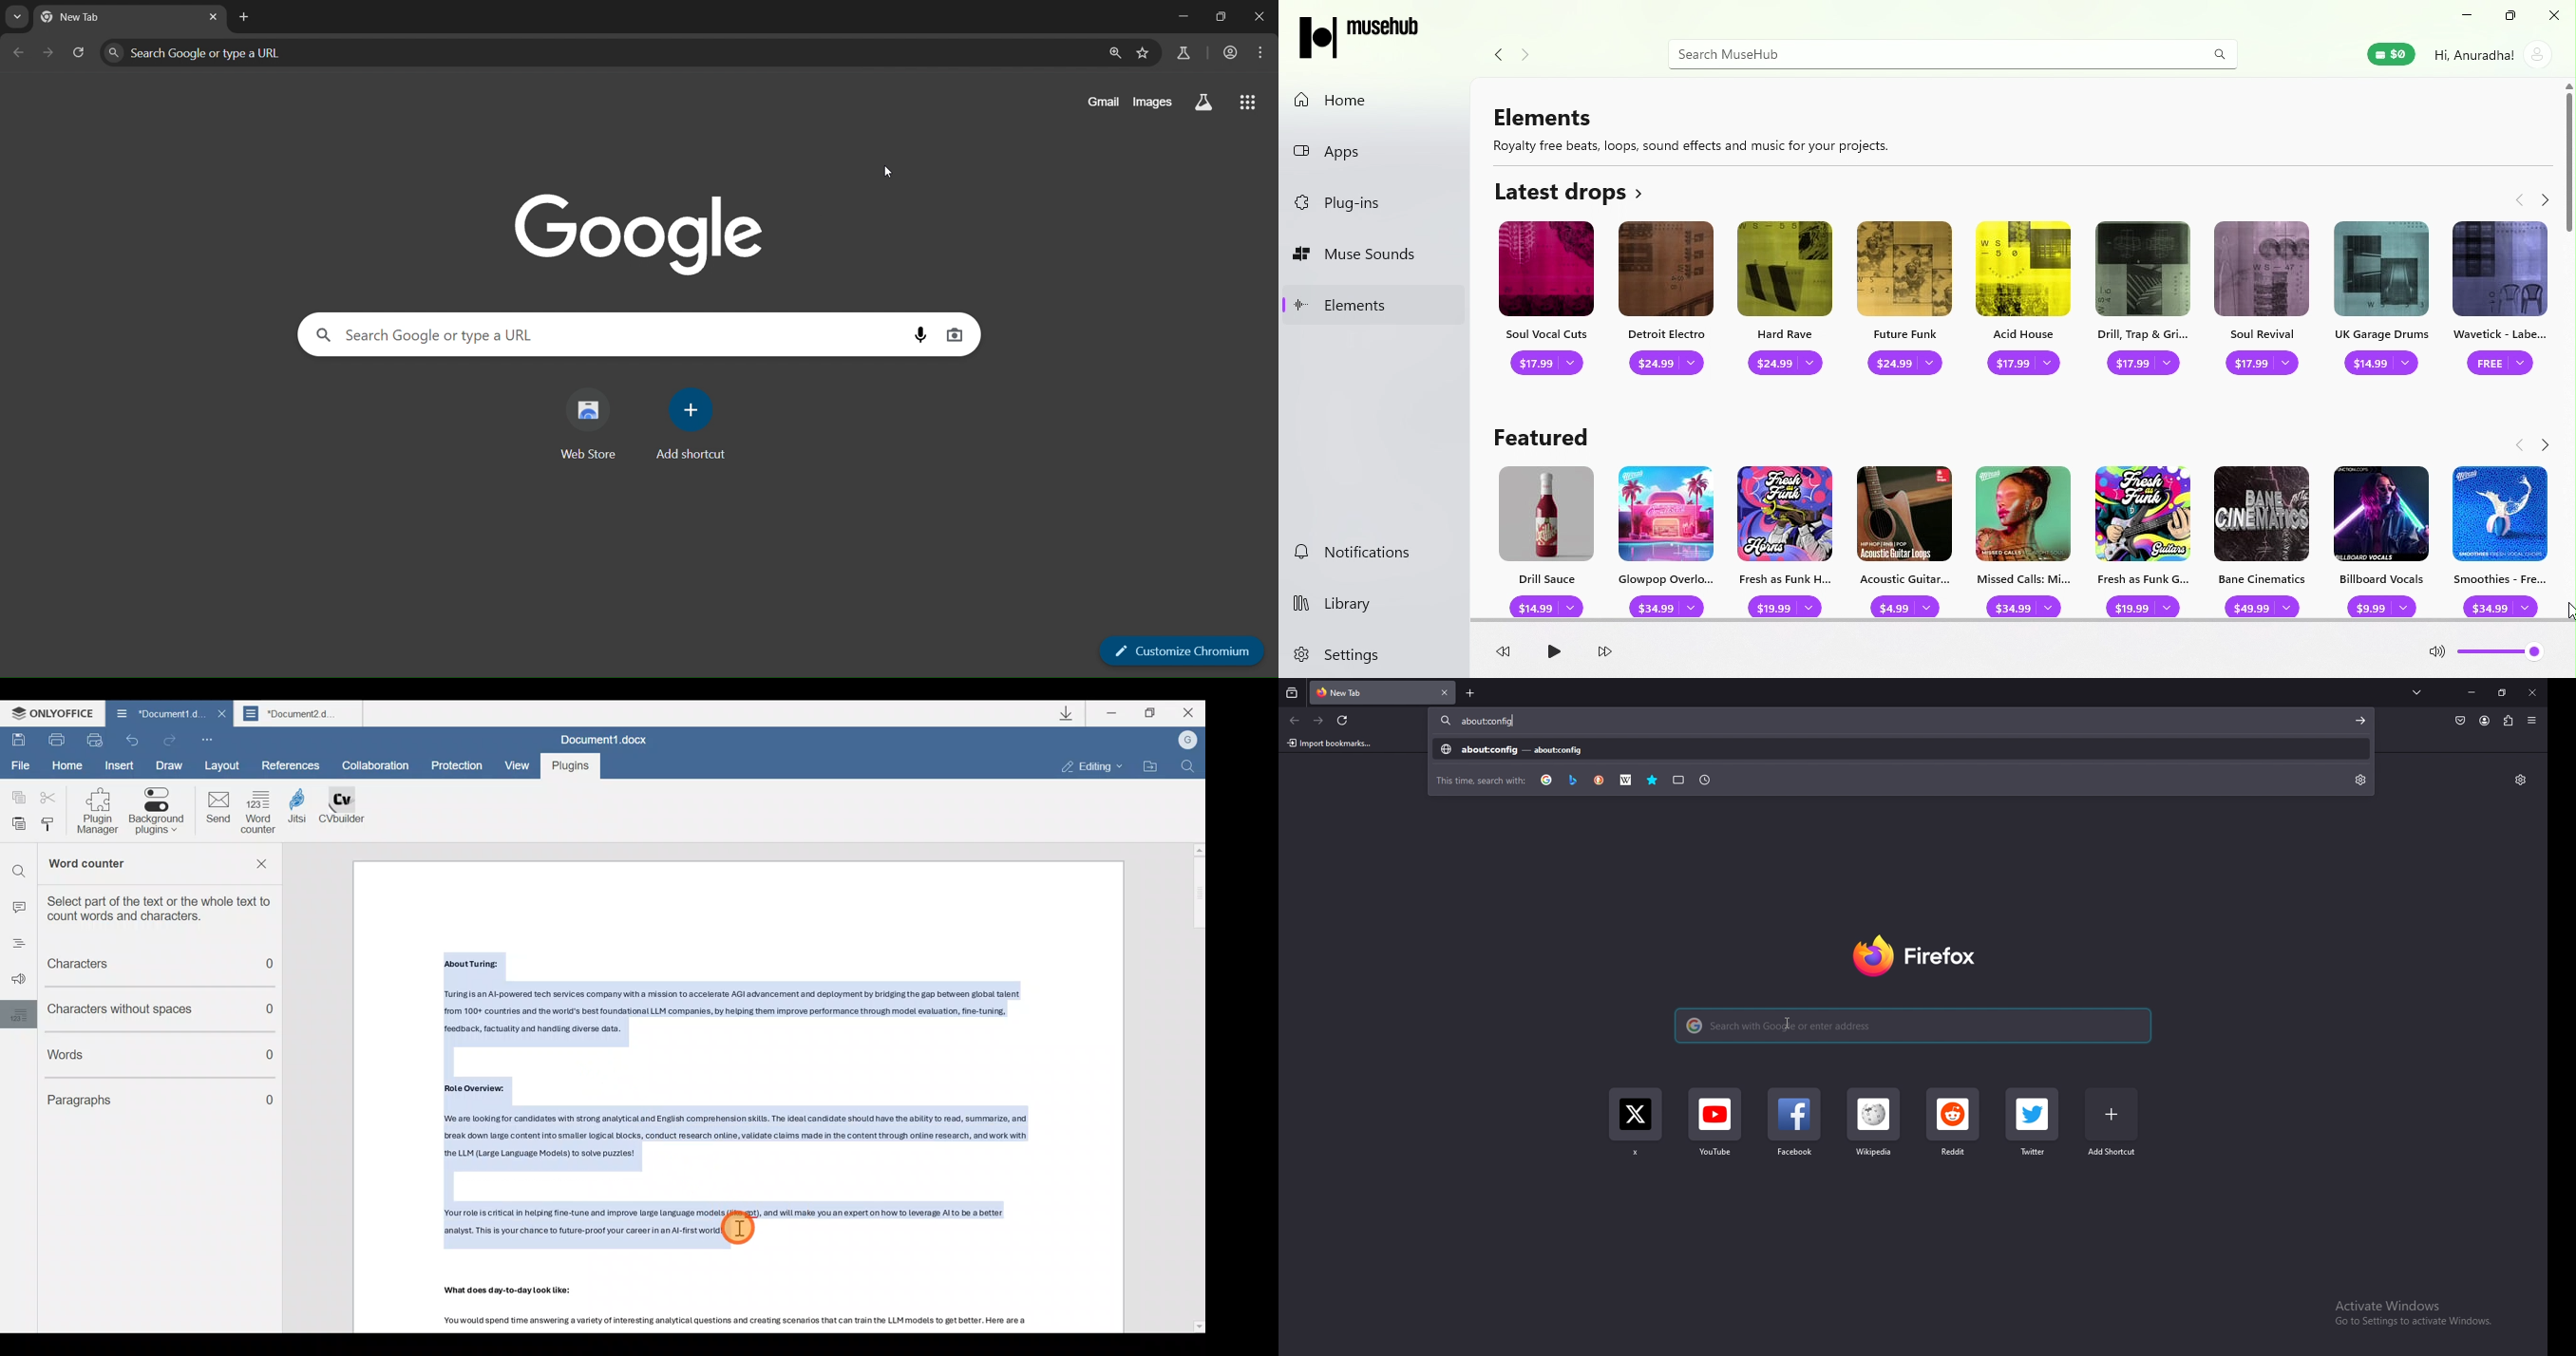  Describe the element at coordinates (67, 765) in the screenshot. I see `Home` at that location.